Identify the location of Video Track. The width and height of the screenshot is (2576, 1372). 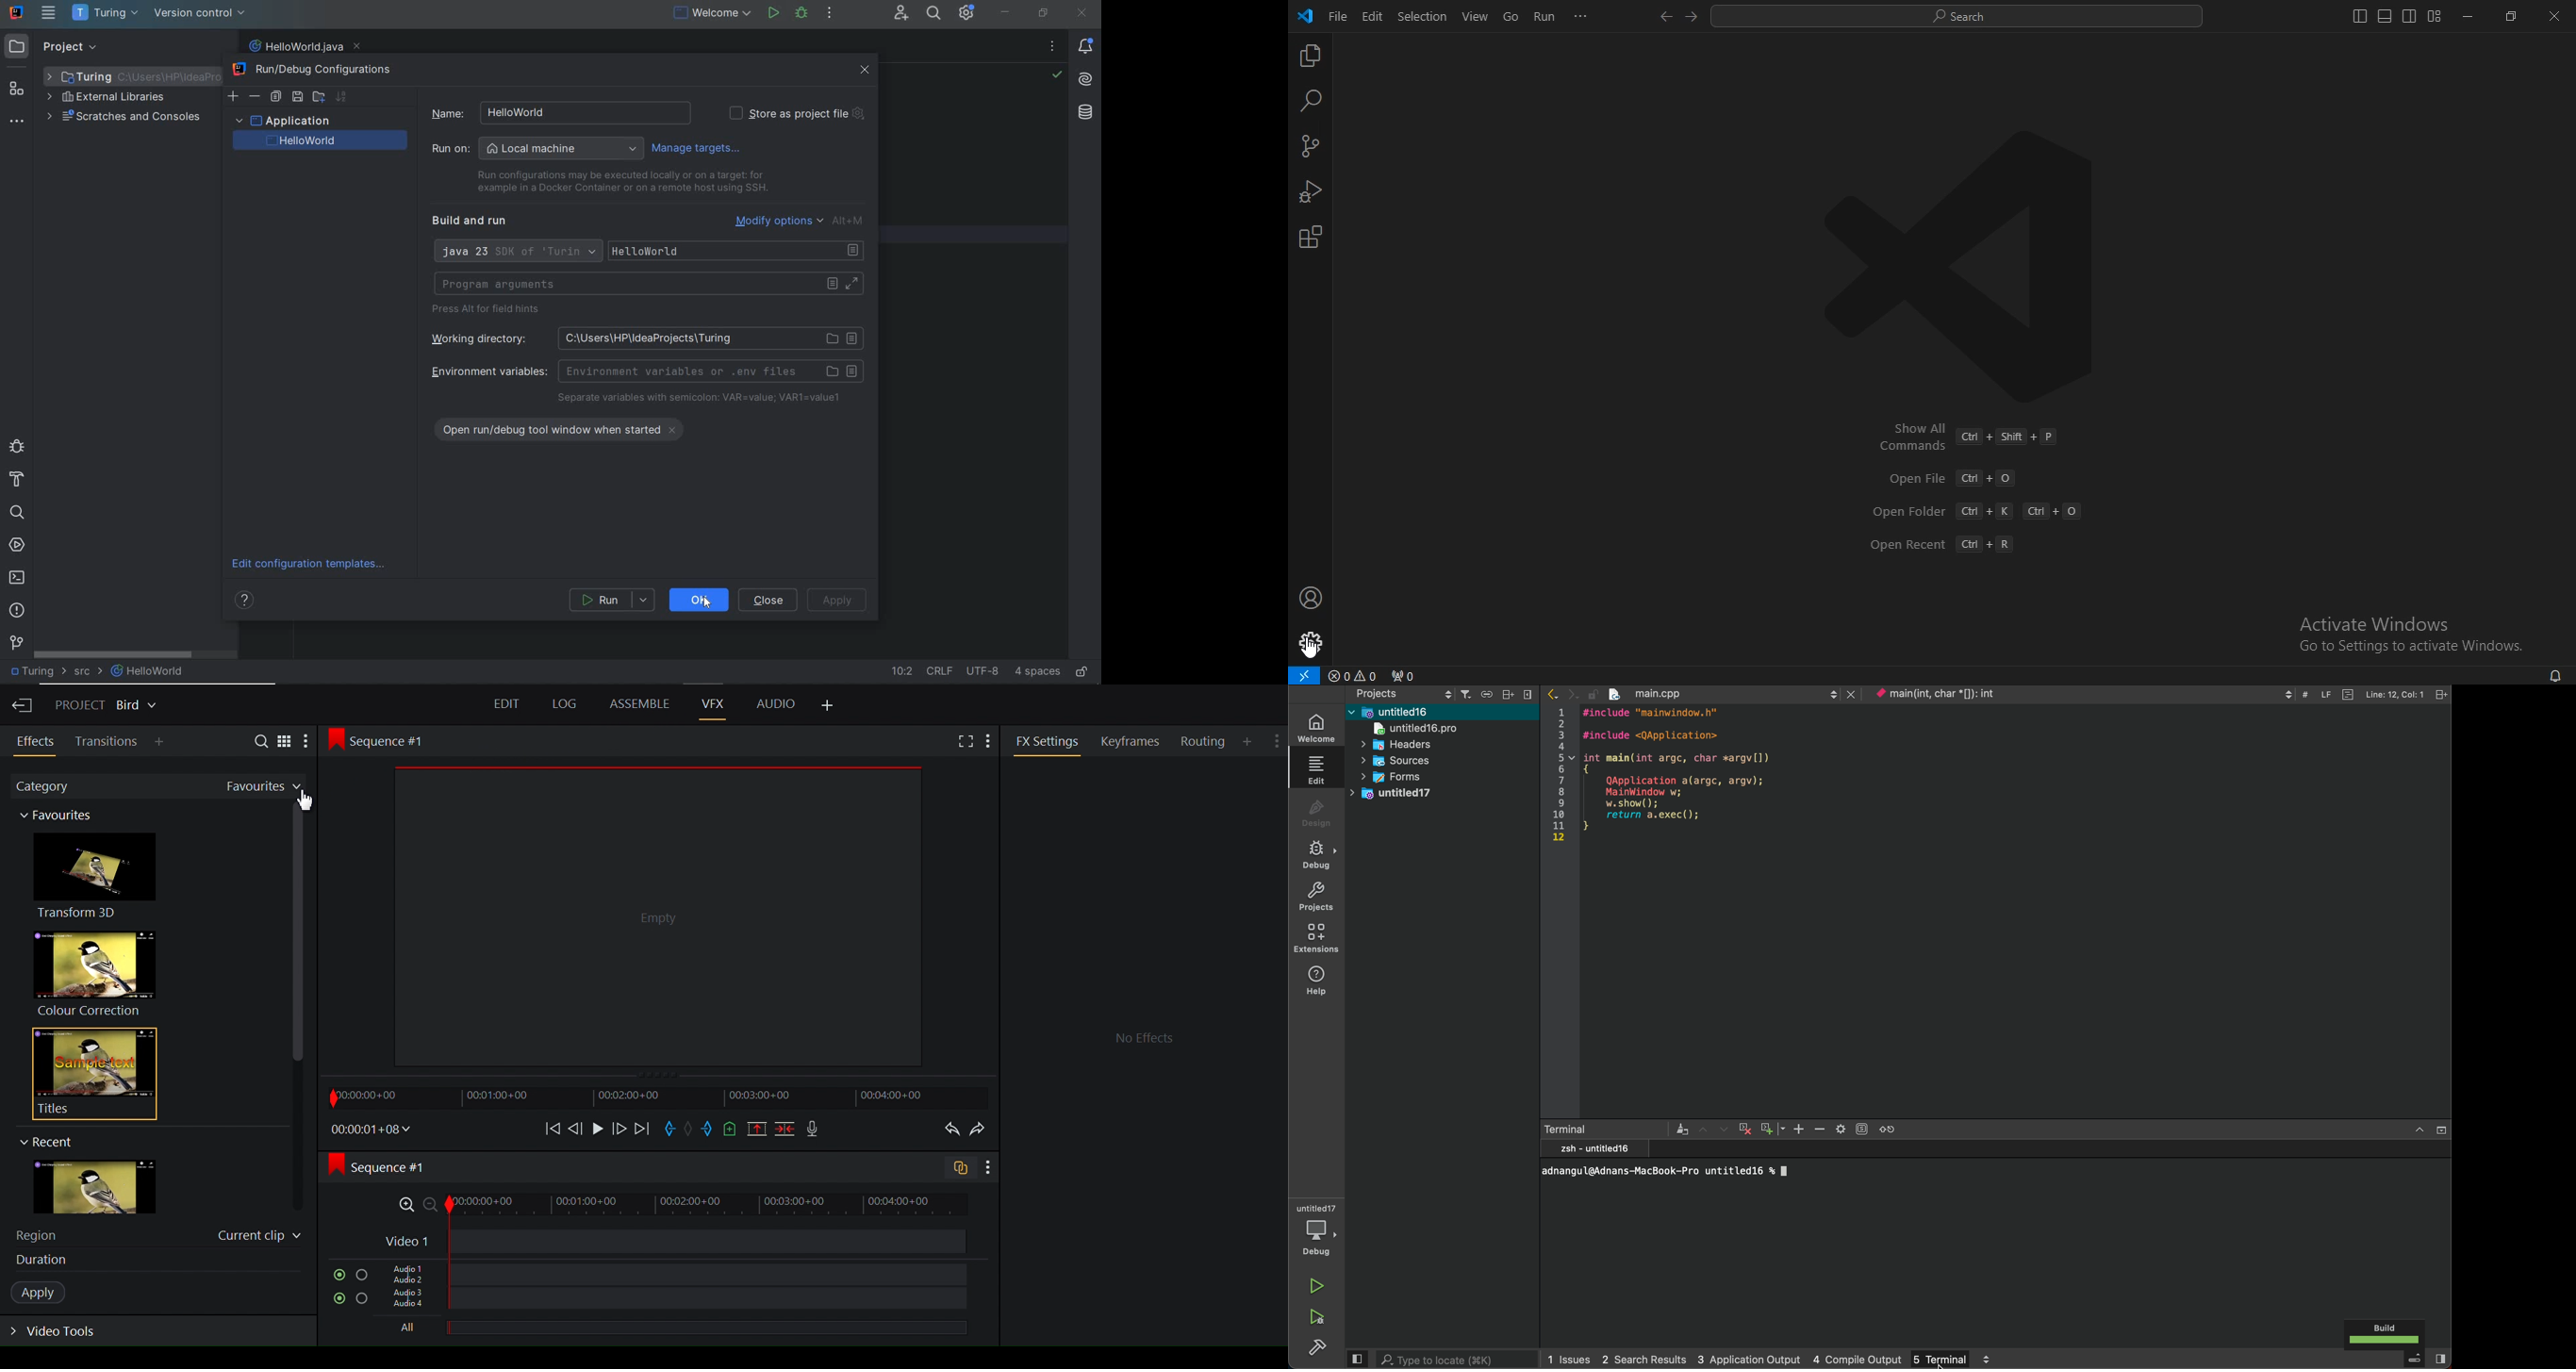
(669, 1243).